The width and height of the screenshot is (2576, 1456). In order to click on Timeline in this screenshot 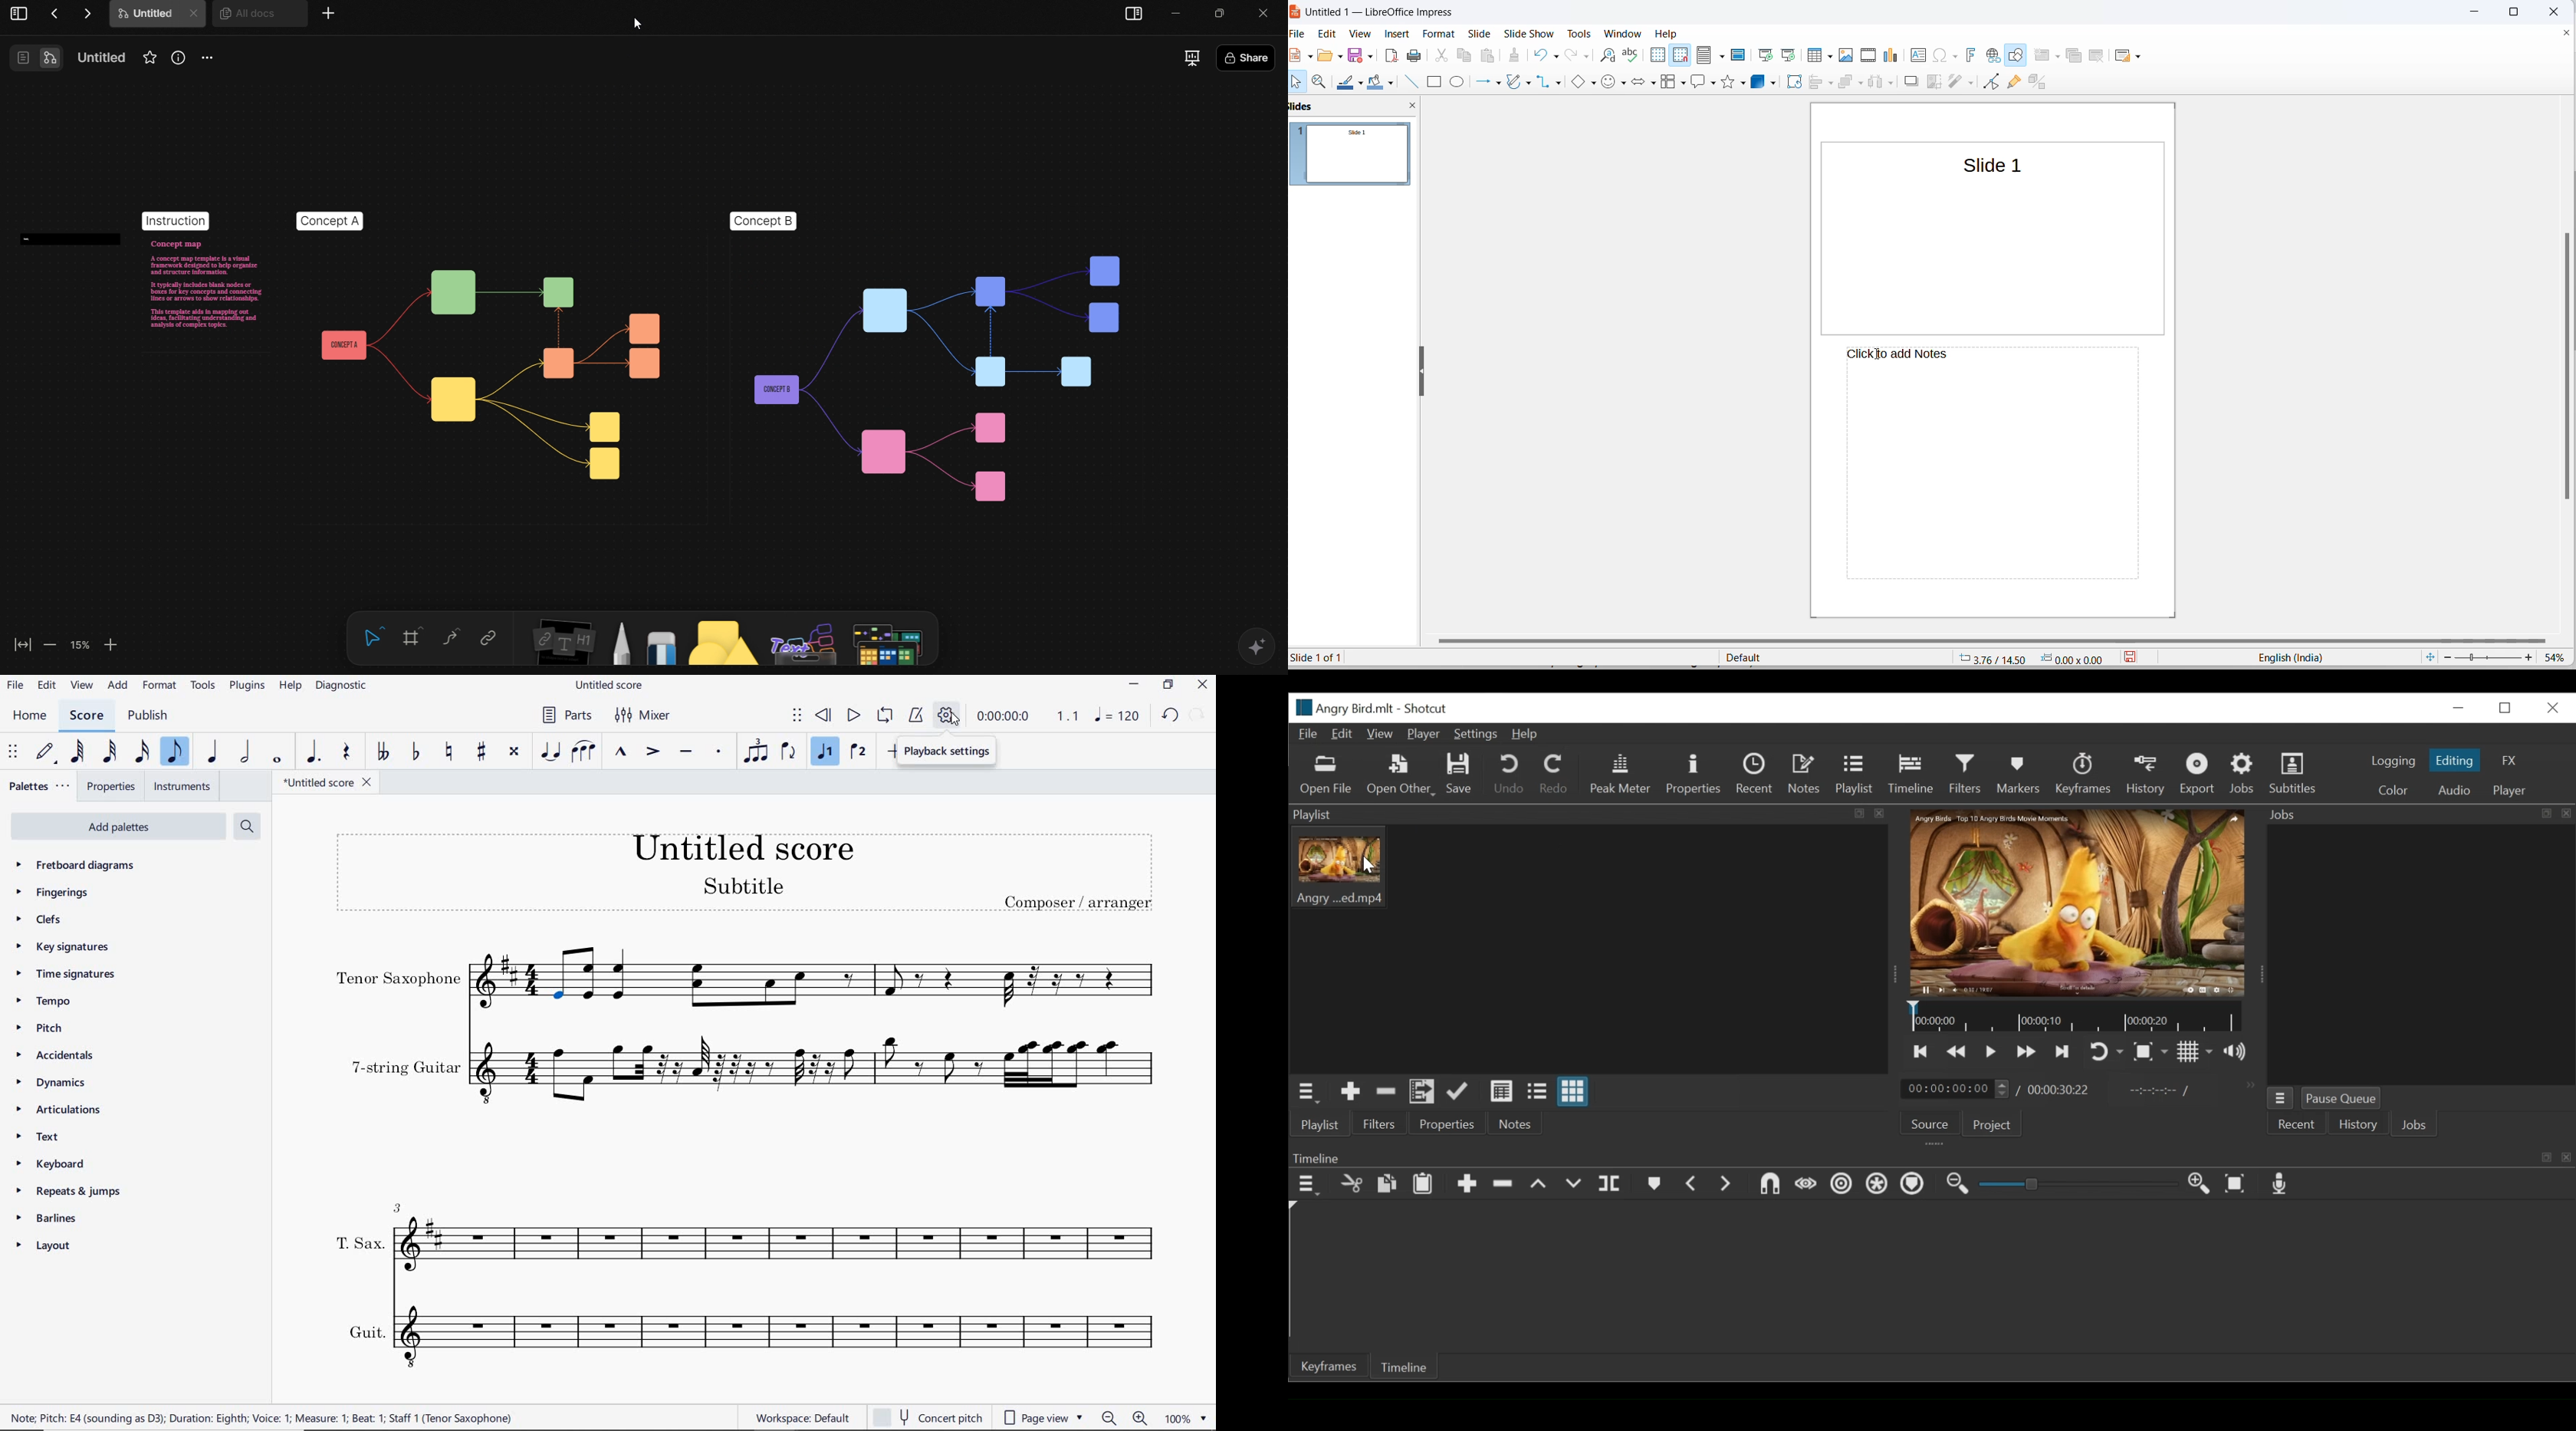, I will do `click(1910, 774)`.